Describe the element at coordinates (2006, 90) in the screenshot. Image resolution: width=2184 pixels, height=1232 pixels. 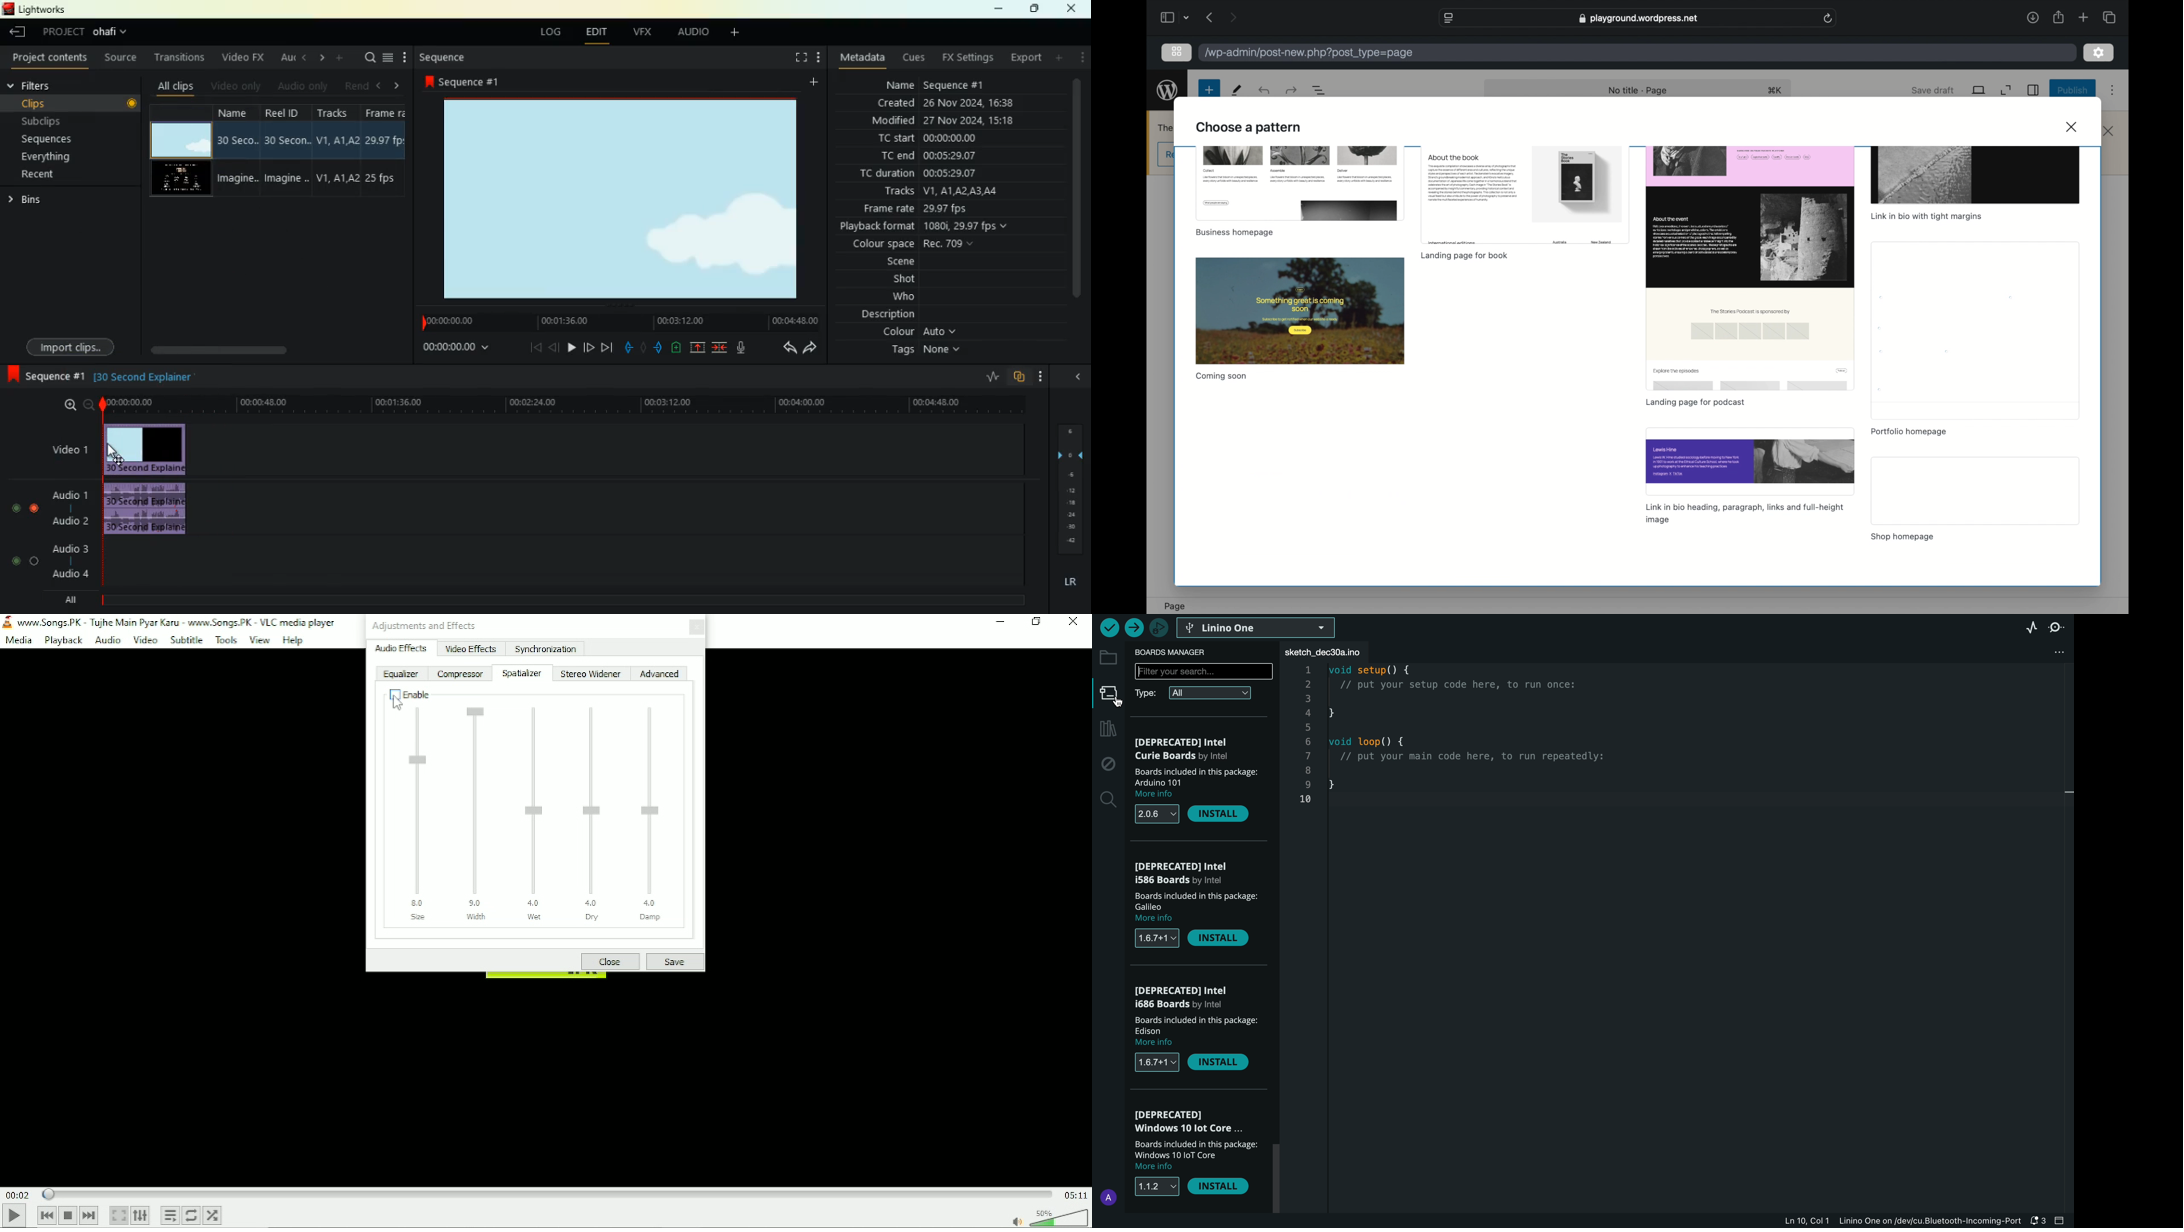
I see `expand` at that location.